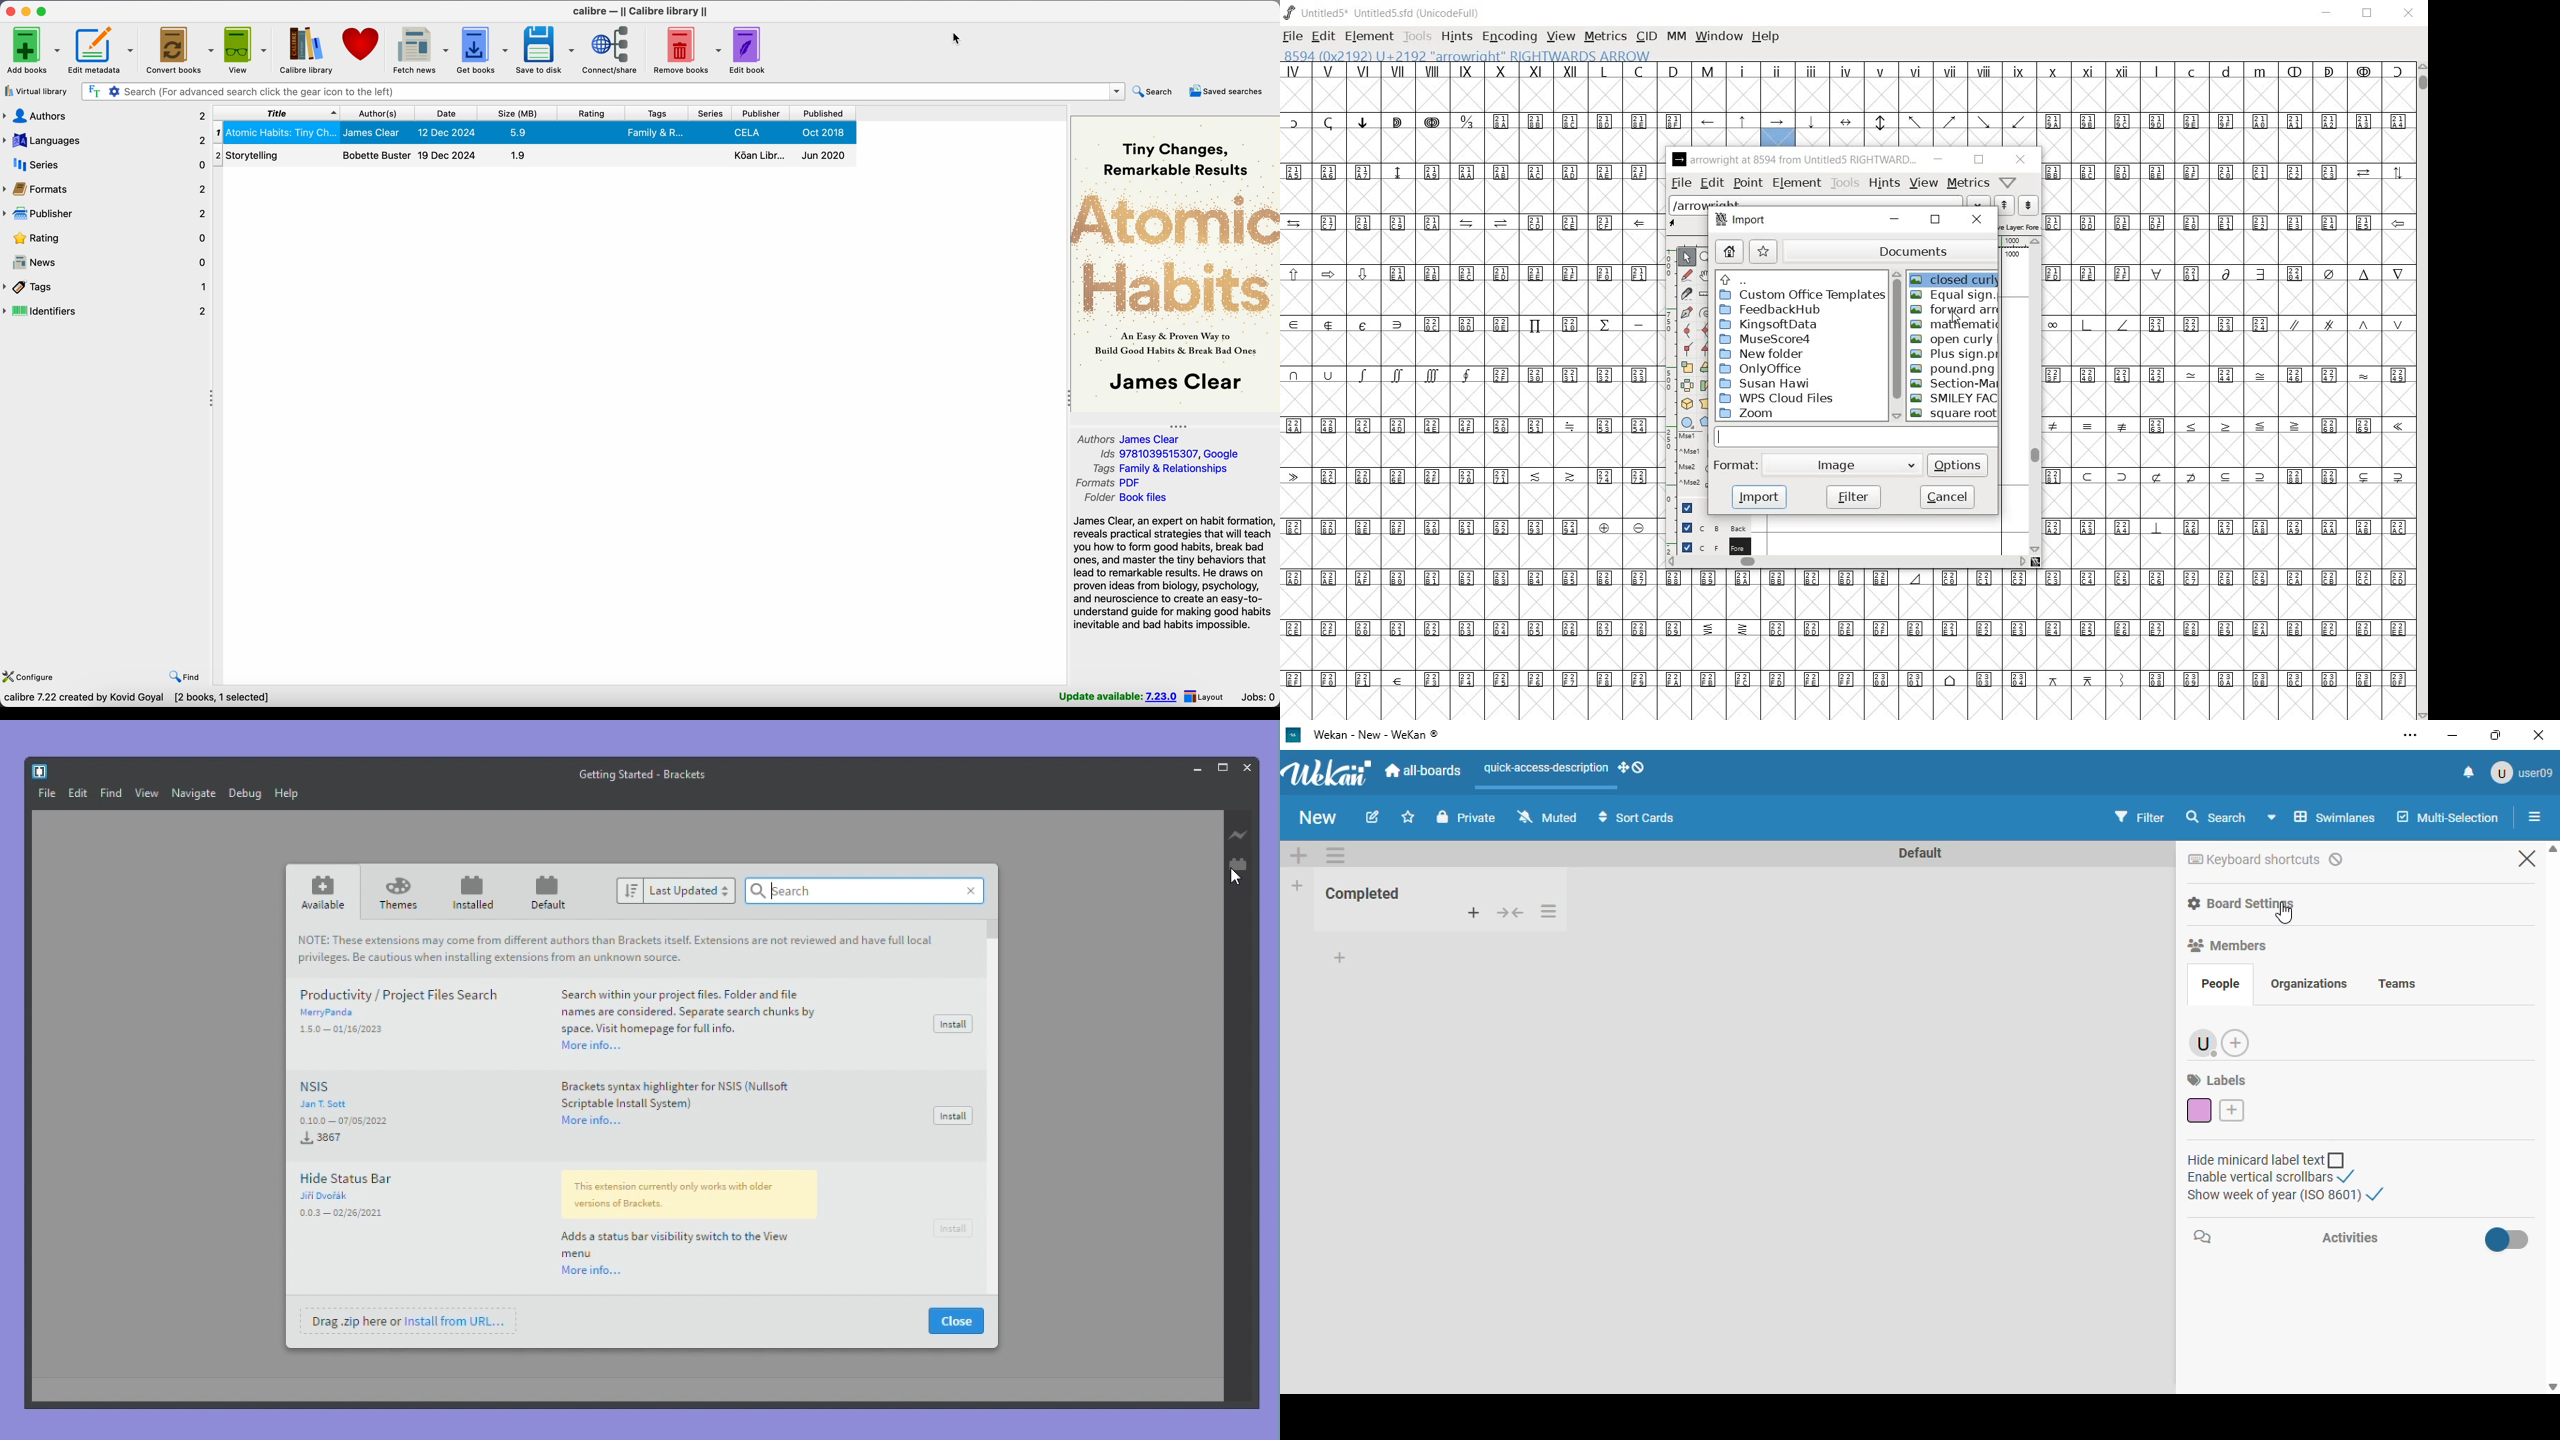 The width and height of the screenshot is (2576, 1456). What do you see at coordinates (1228, 91) in the screenshot?
I see `saved searches` at bounding box center [1228, 91].